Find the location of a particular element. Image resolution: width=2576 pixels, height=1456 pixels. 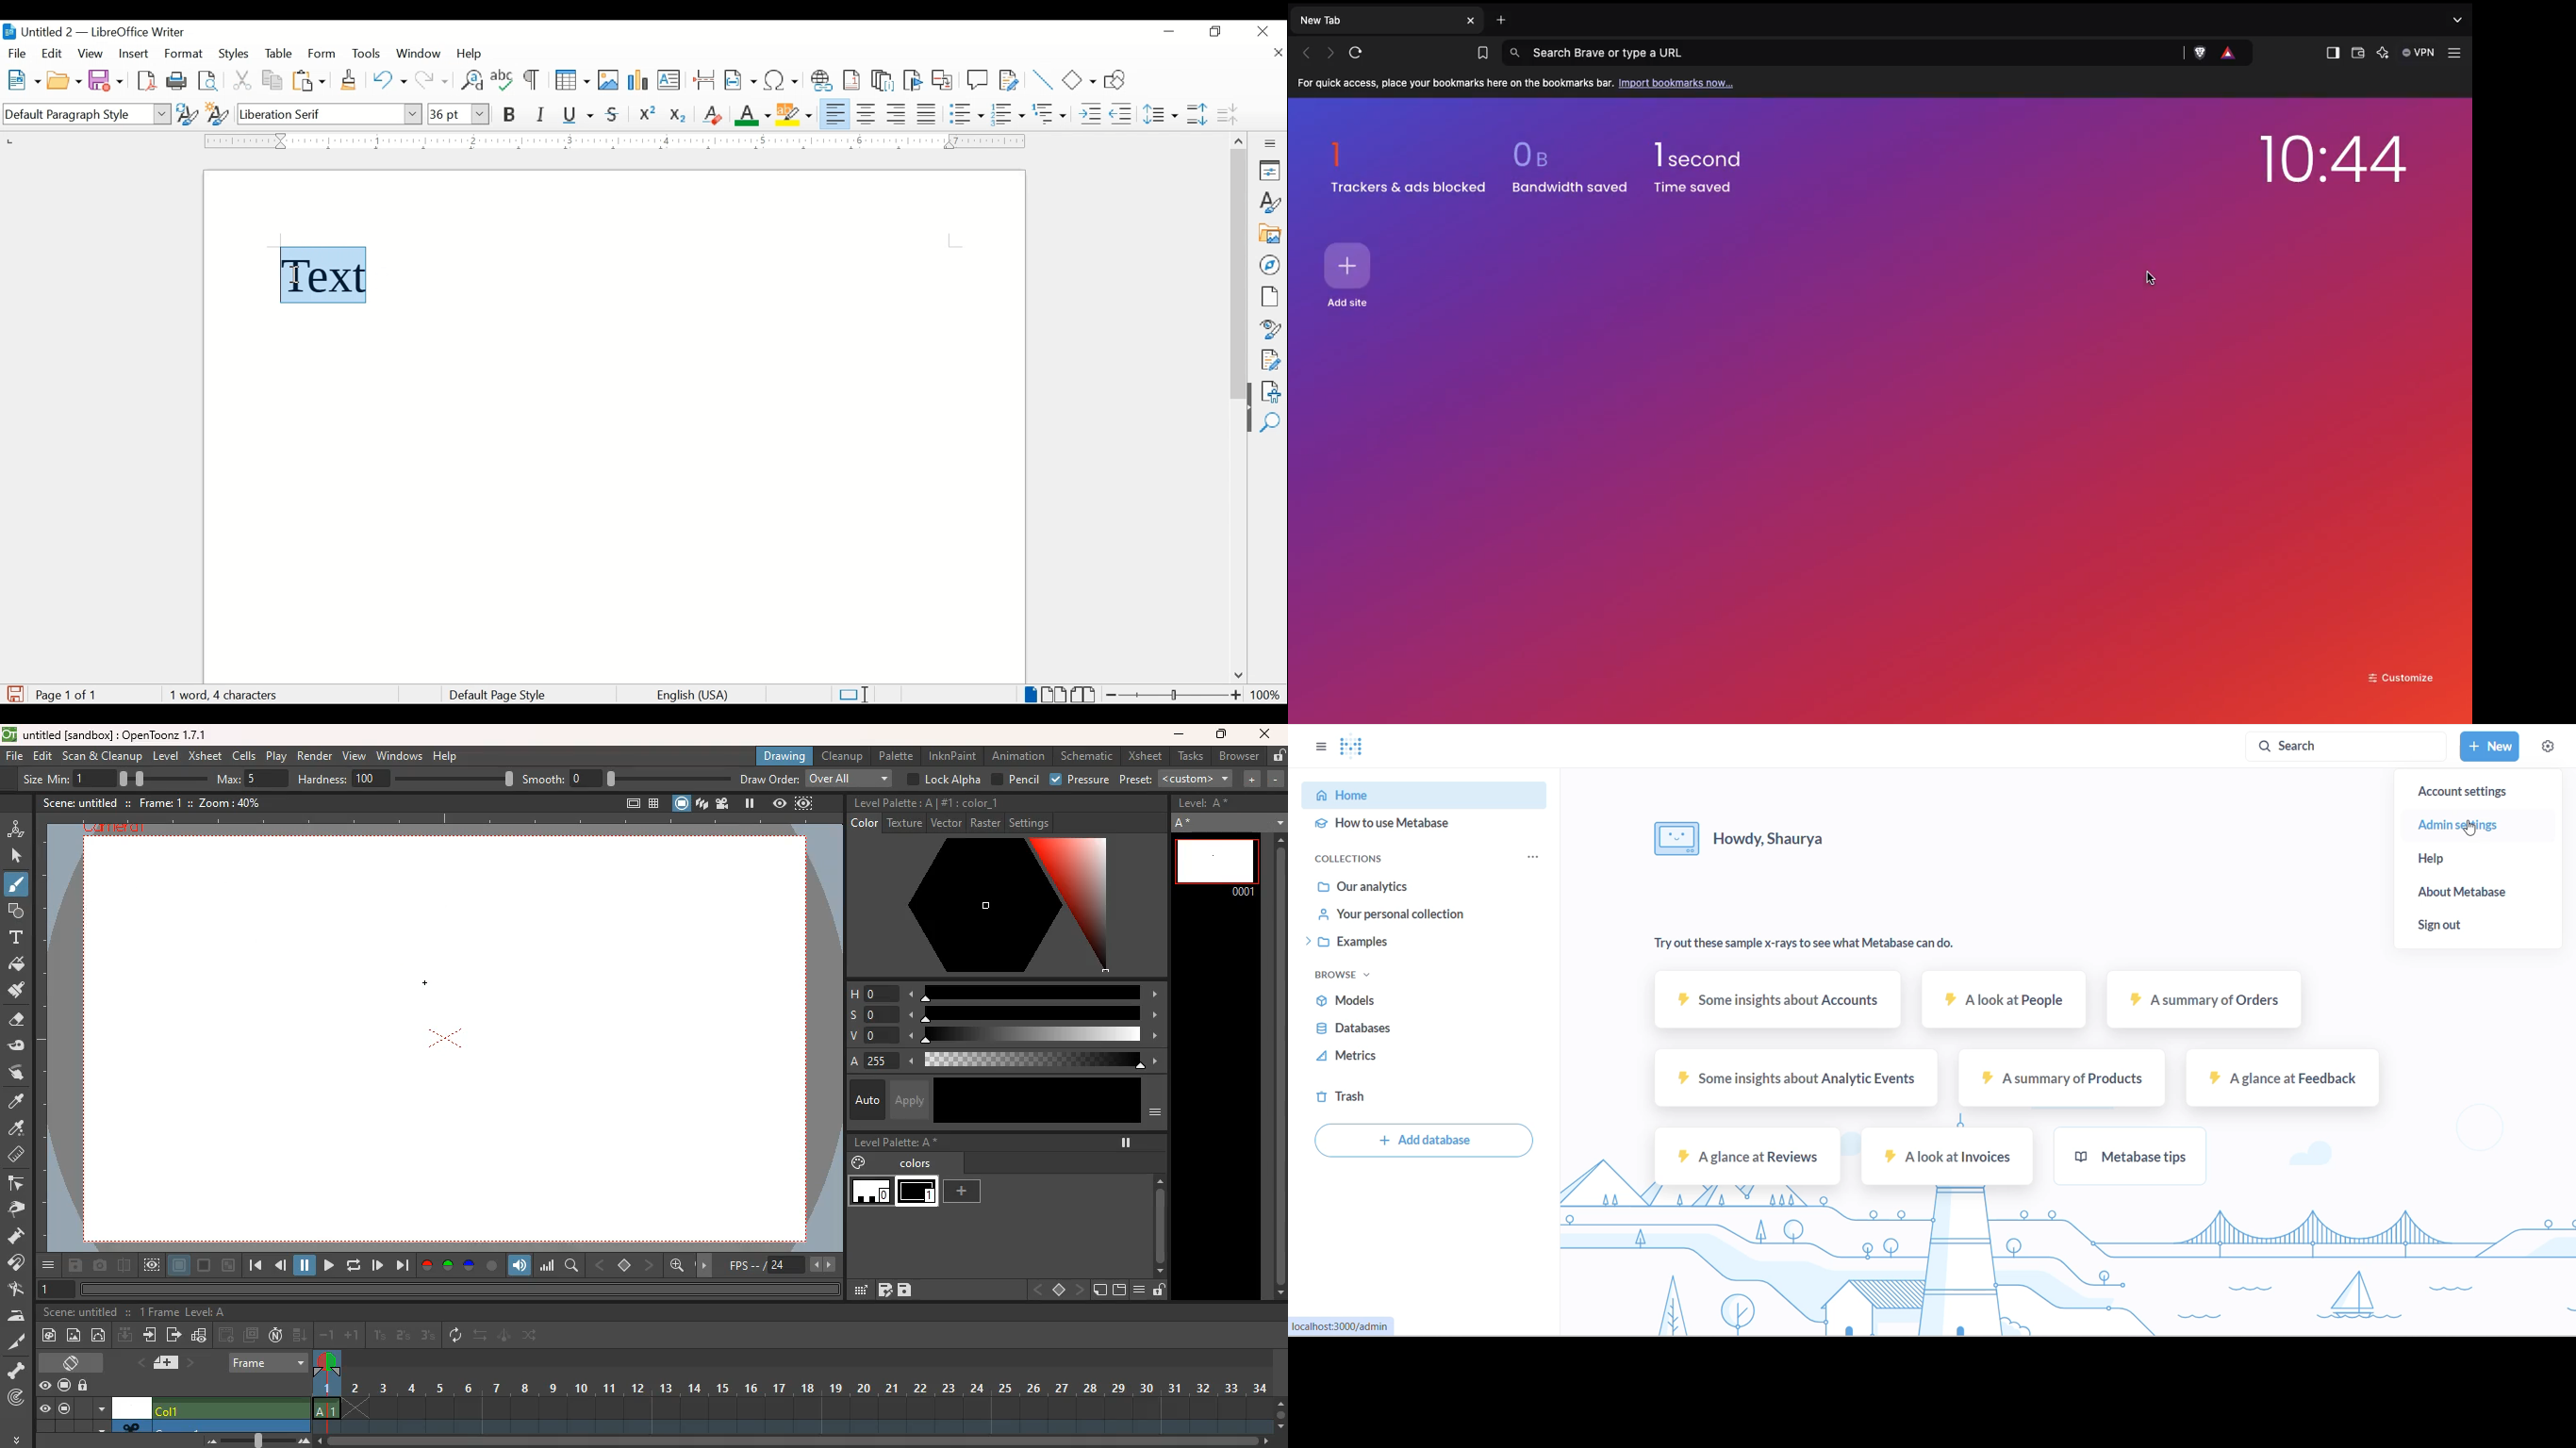

paste  is located at coordinates (310, 80).